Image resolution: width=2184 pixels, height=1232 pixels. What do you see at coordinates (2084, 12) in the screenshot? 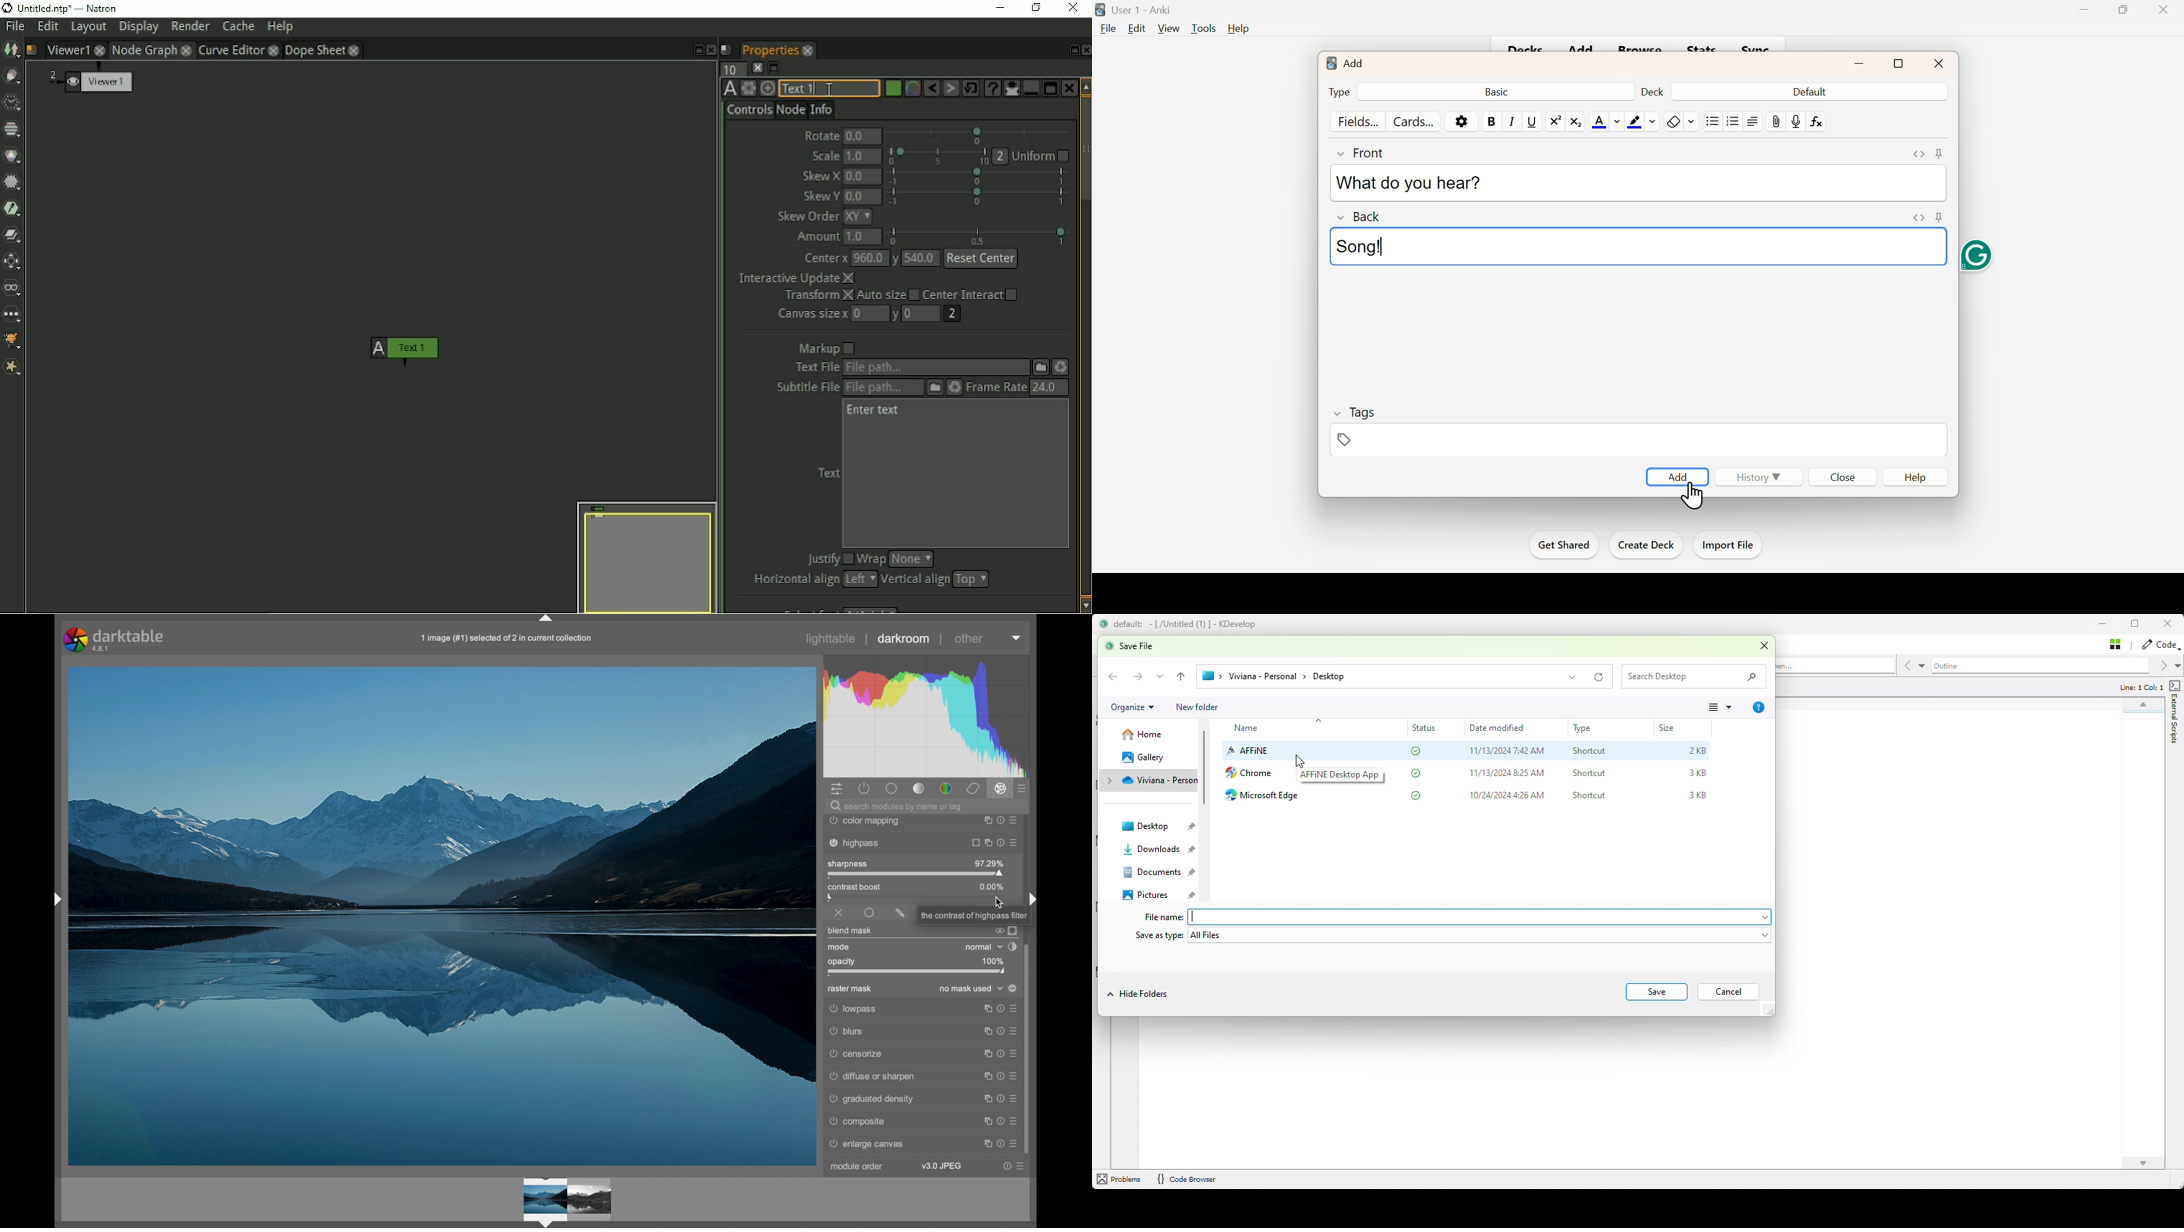
I see `Minimize` at bounding box center [2084, 12].